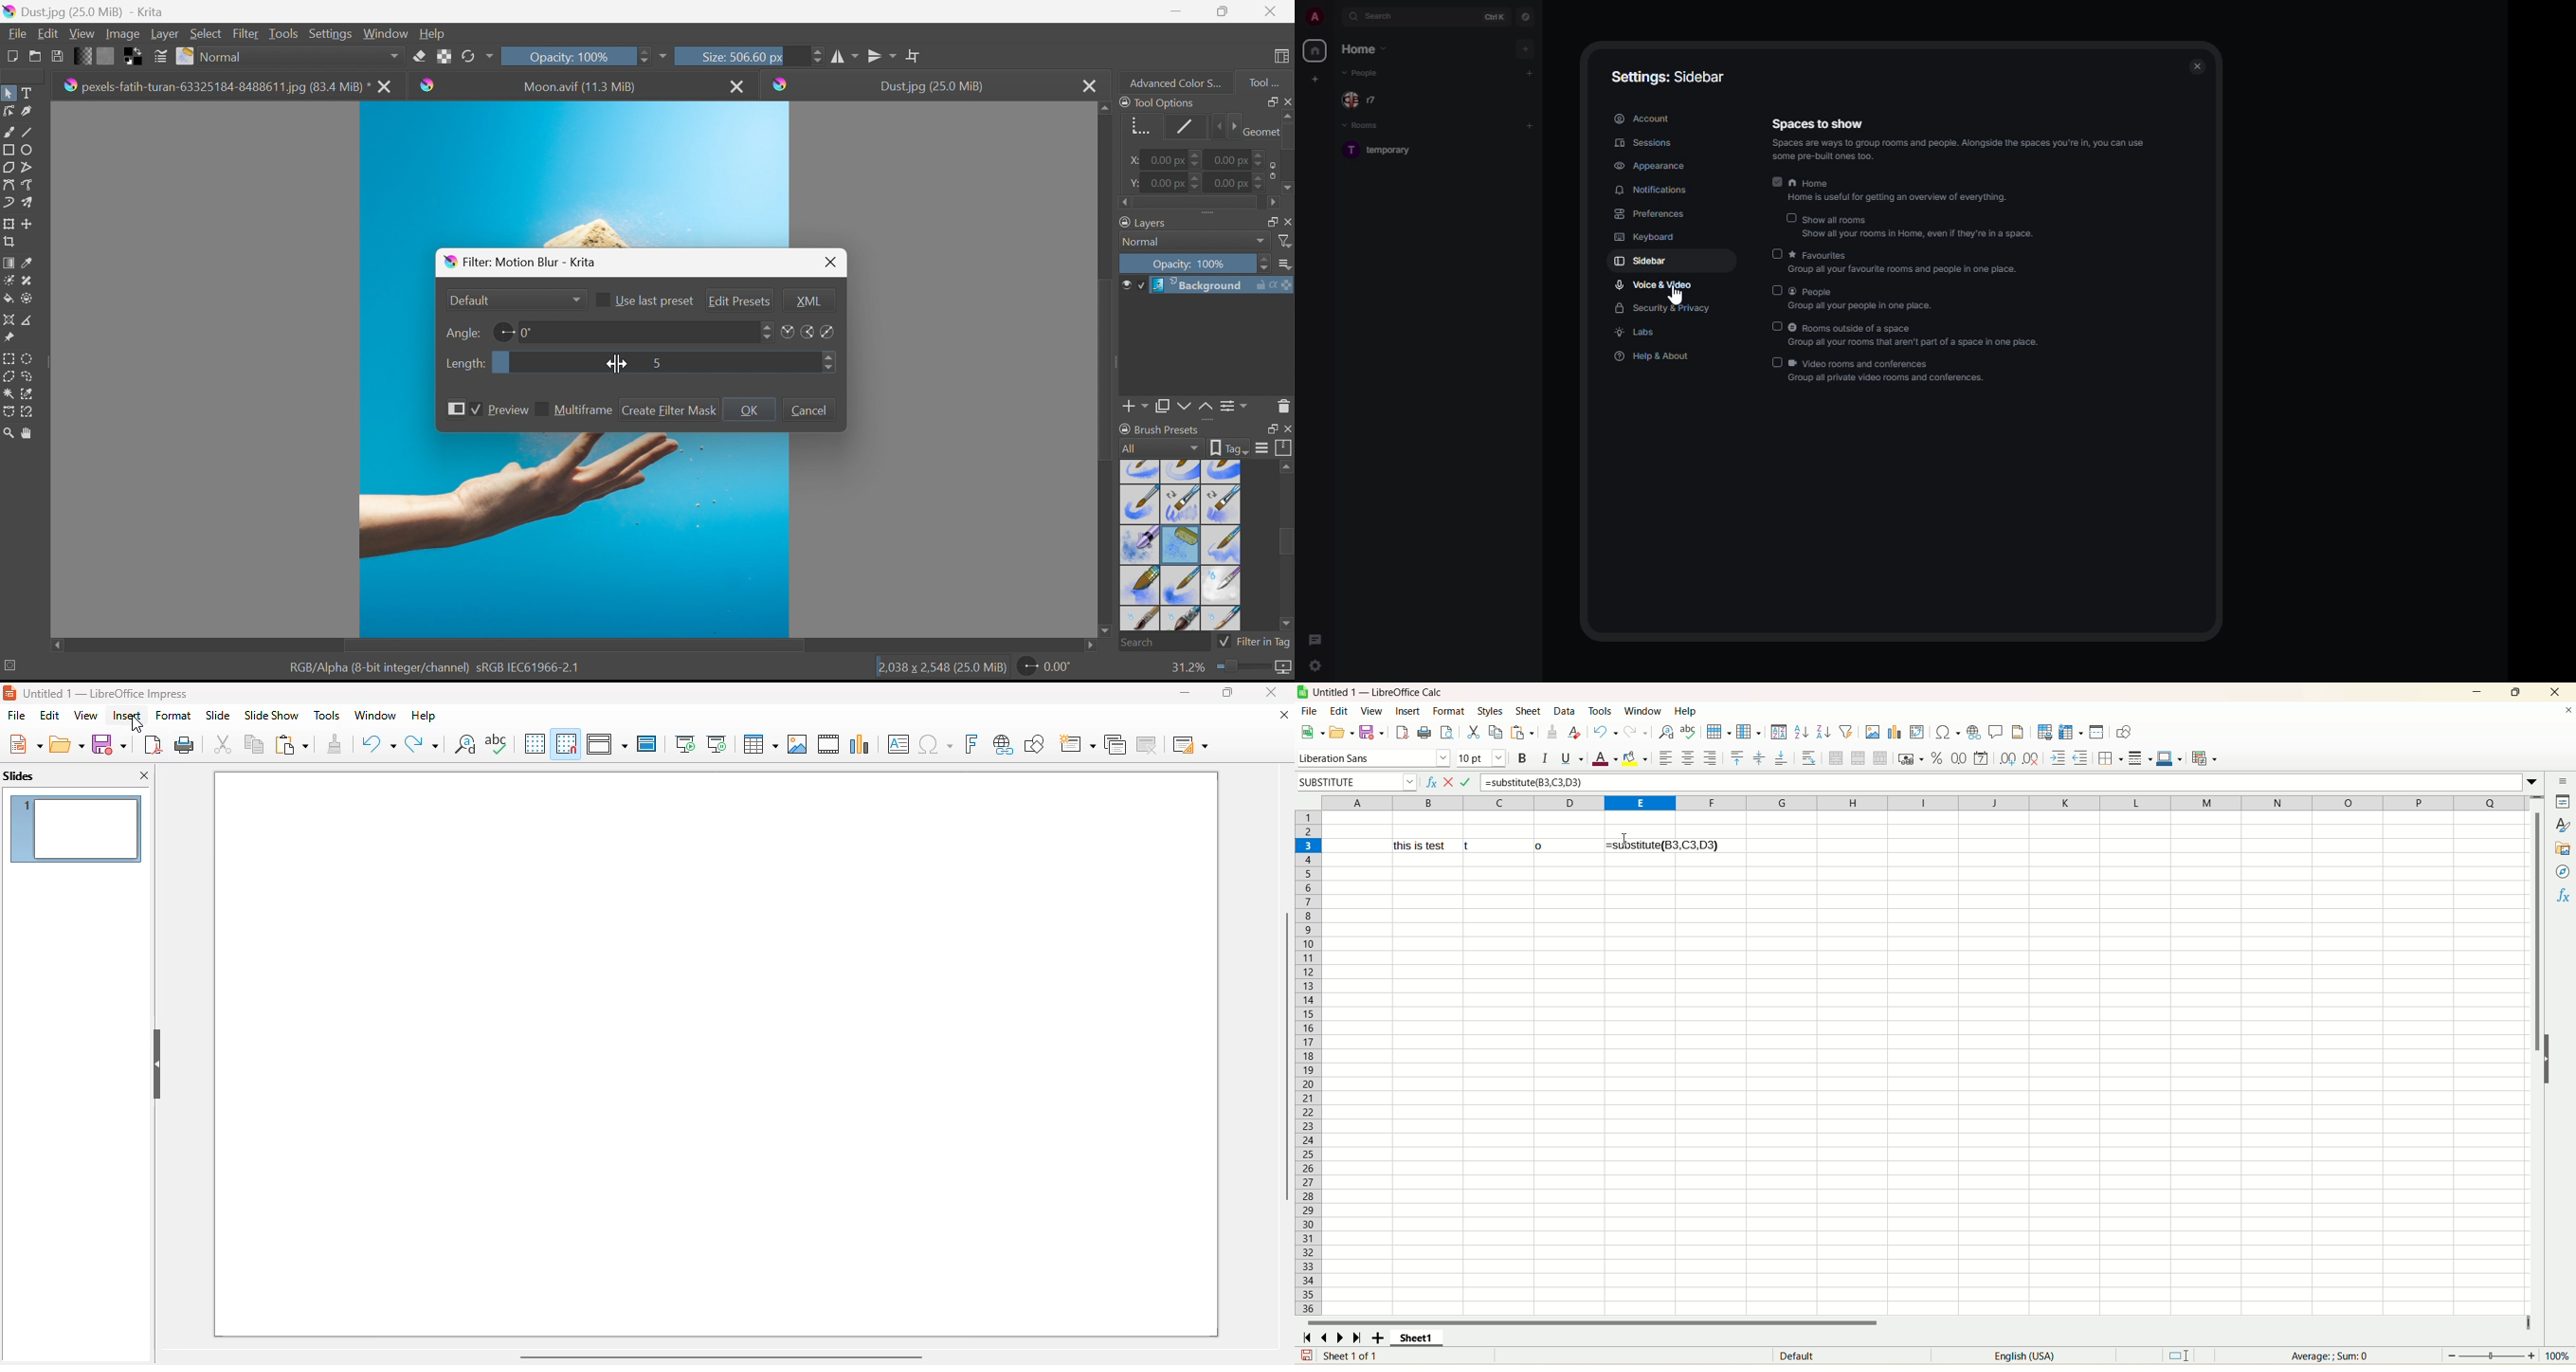 This screenshot has height=1372, width=2576. Describe the element at coordinates (16, 32) in the screenshot. I see `File` at that location.